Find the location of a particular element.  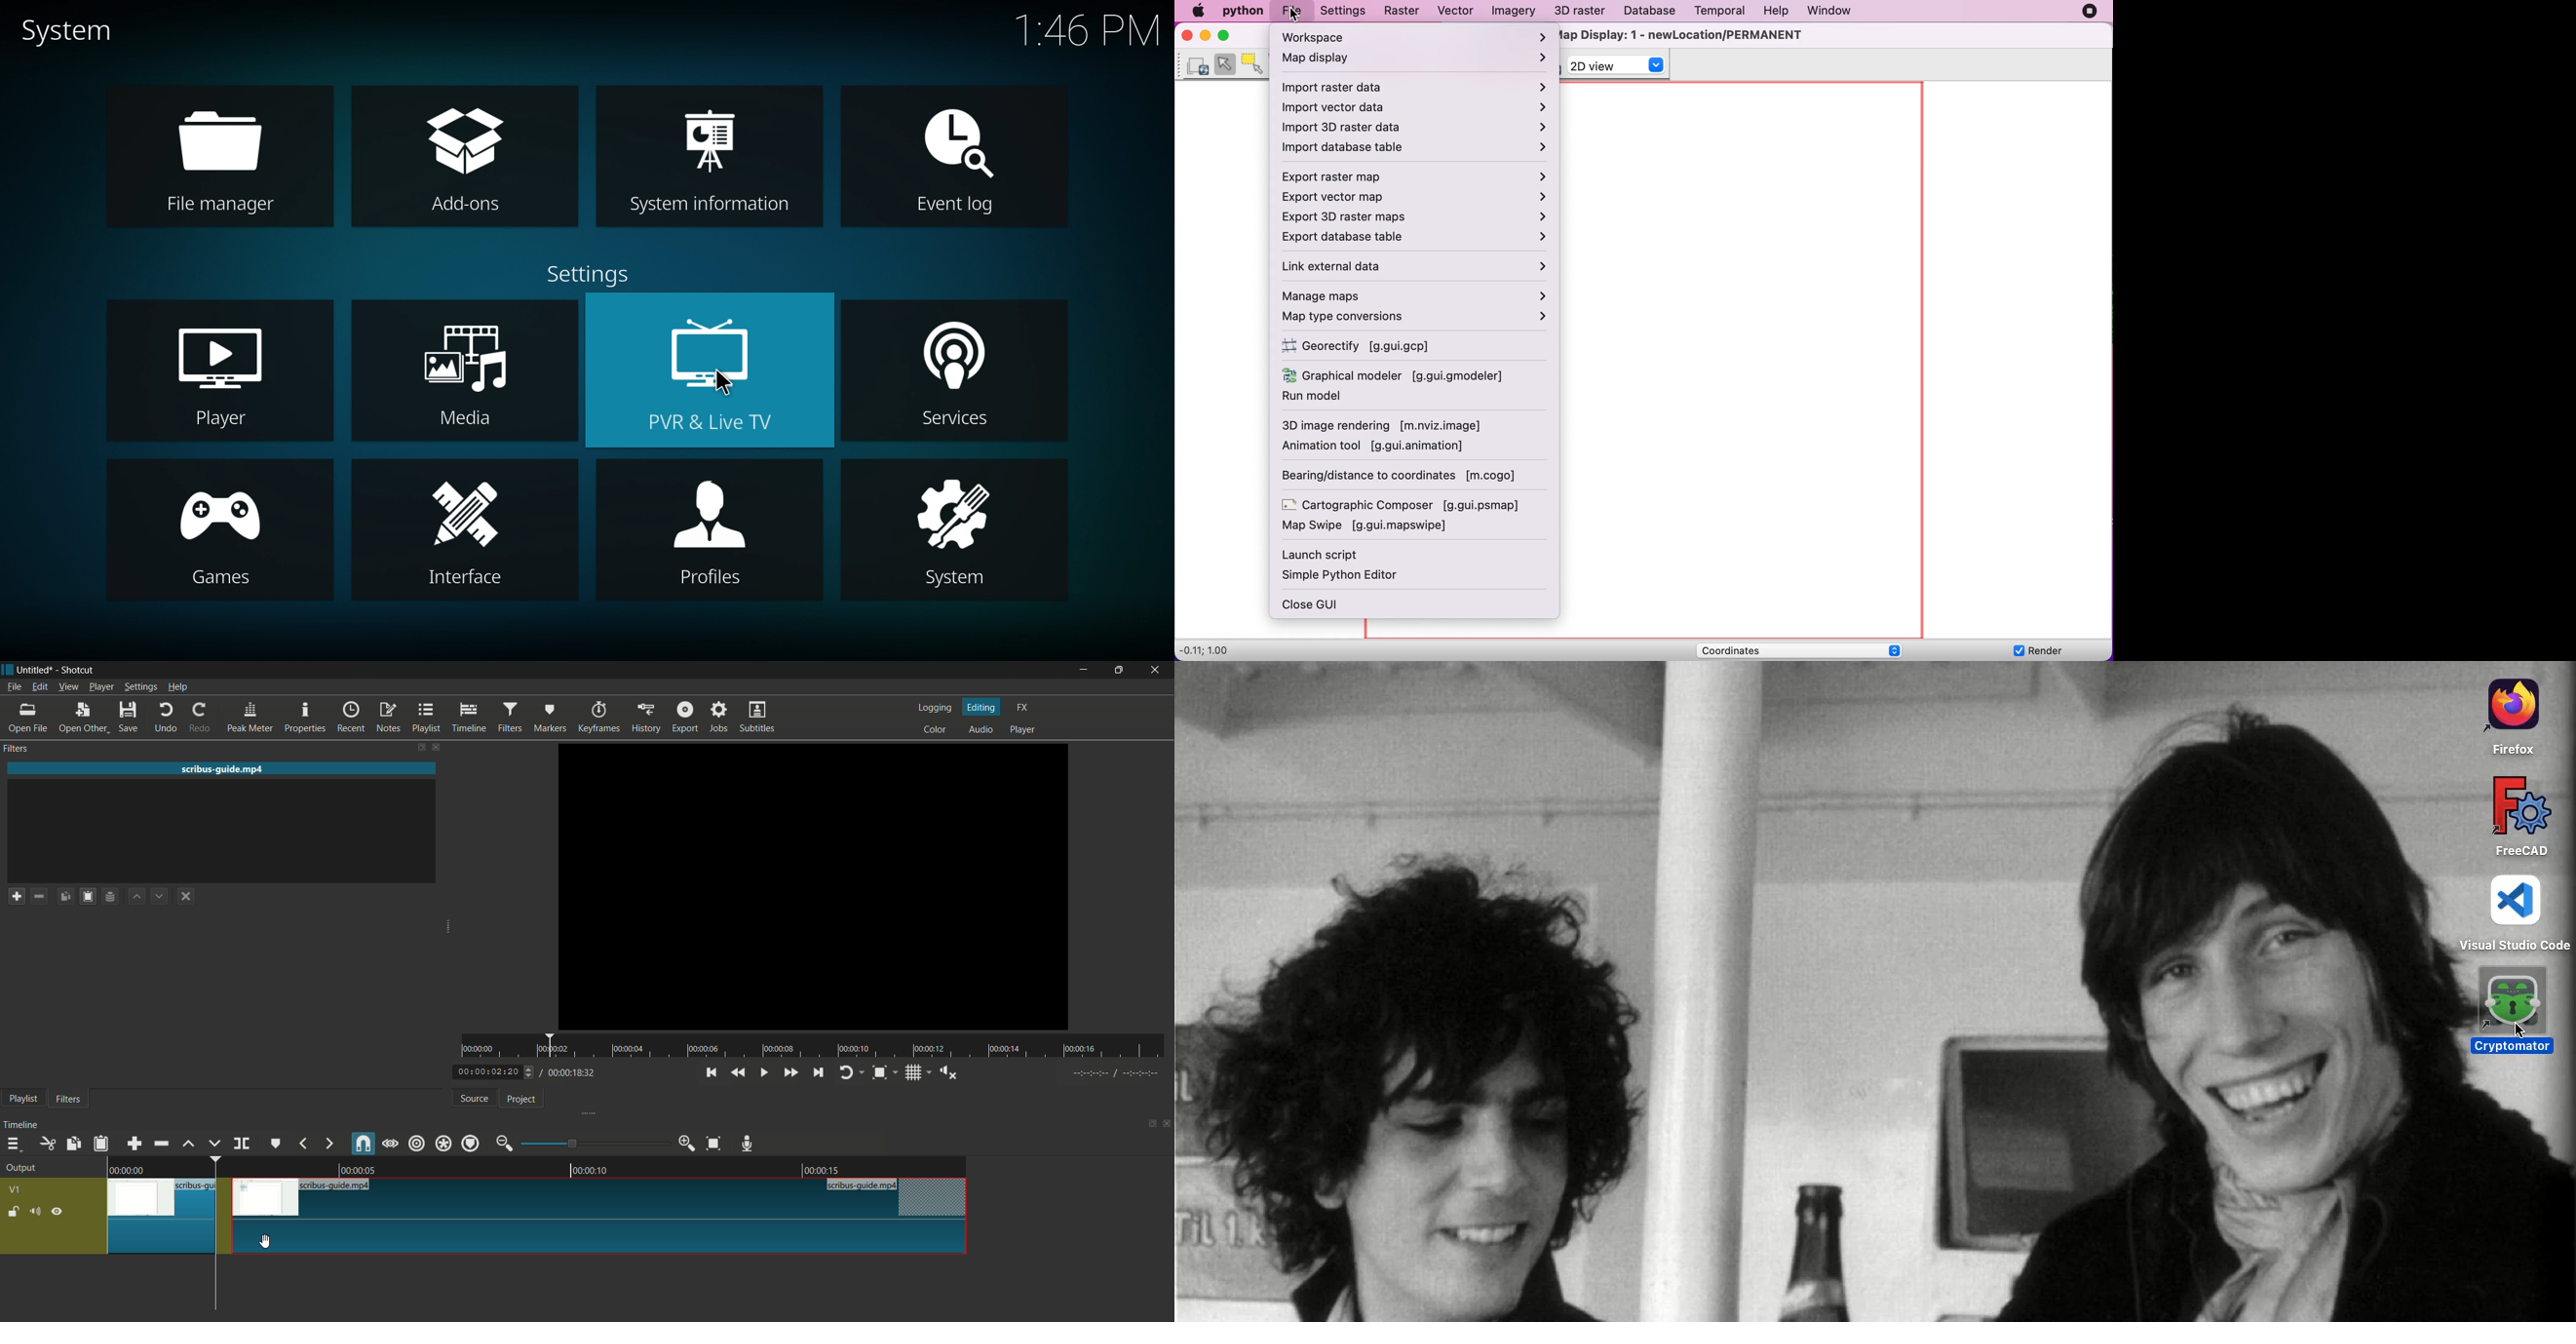

zoom in is located at coordinates (686, 1144).